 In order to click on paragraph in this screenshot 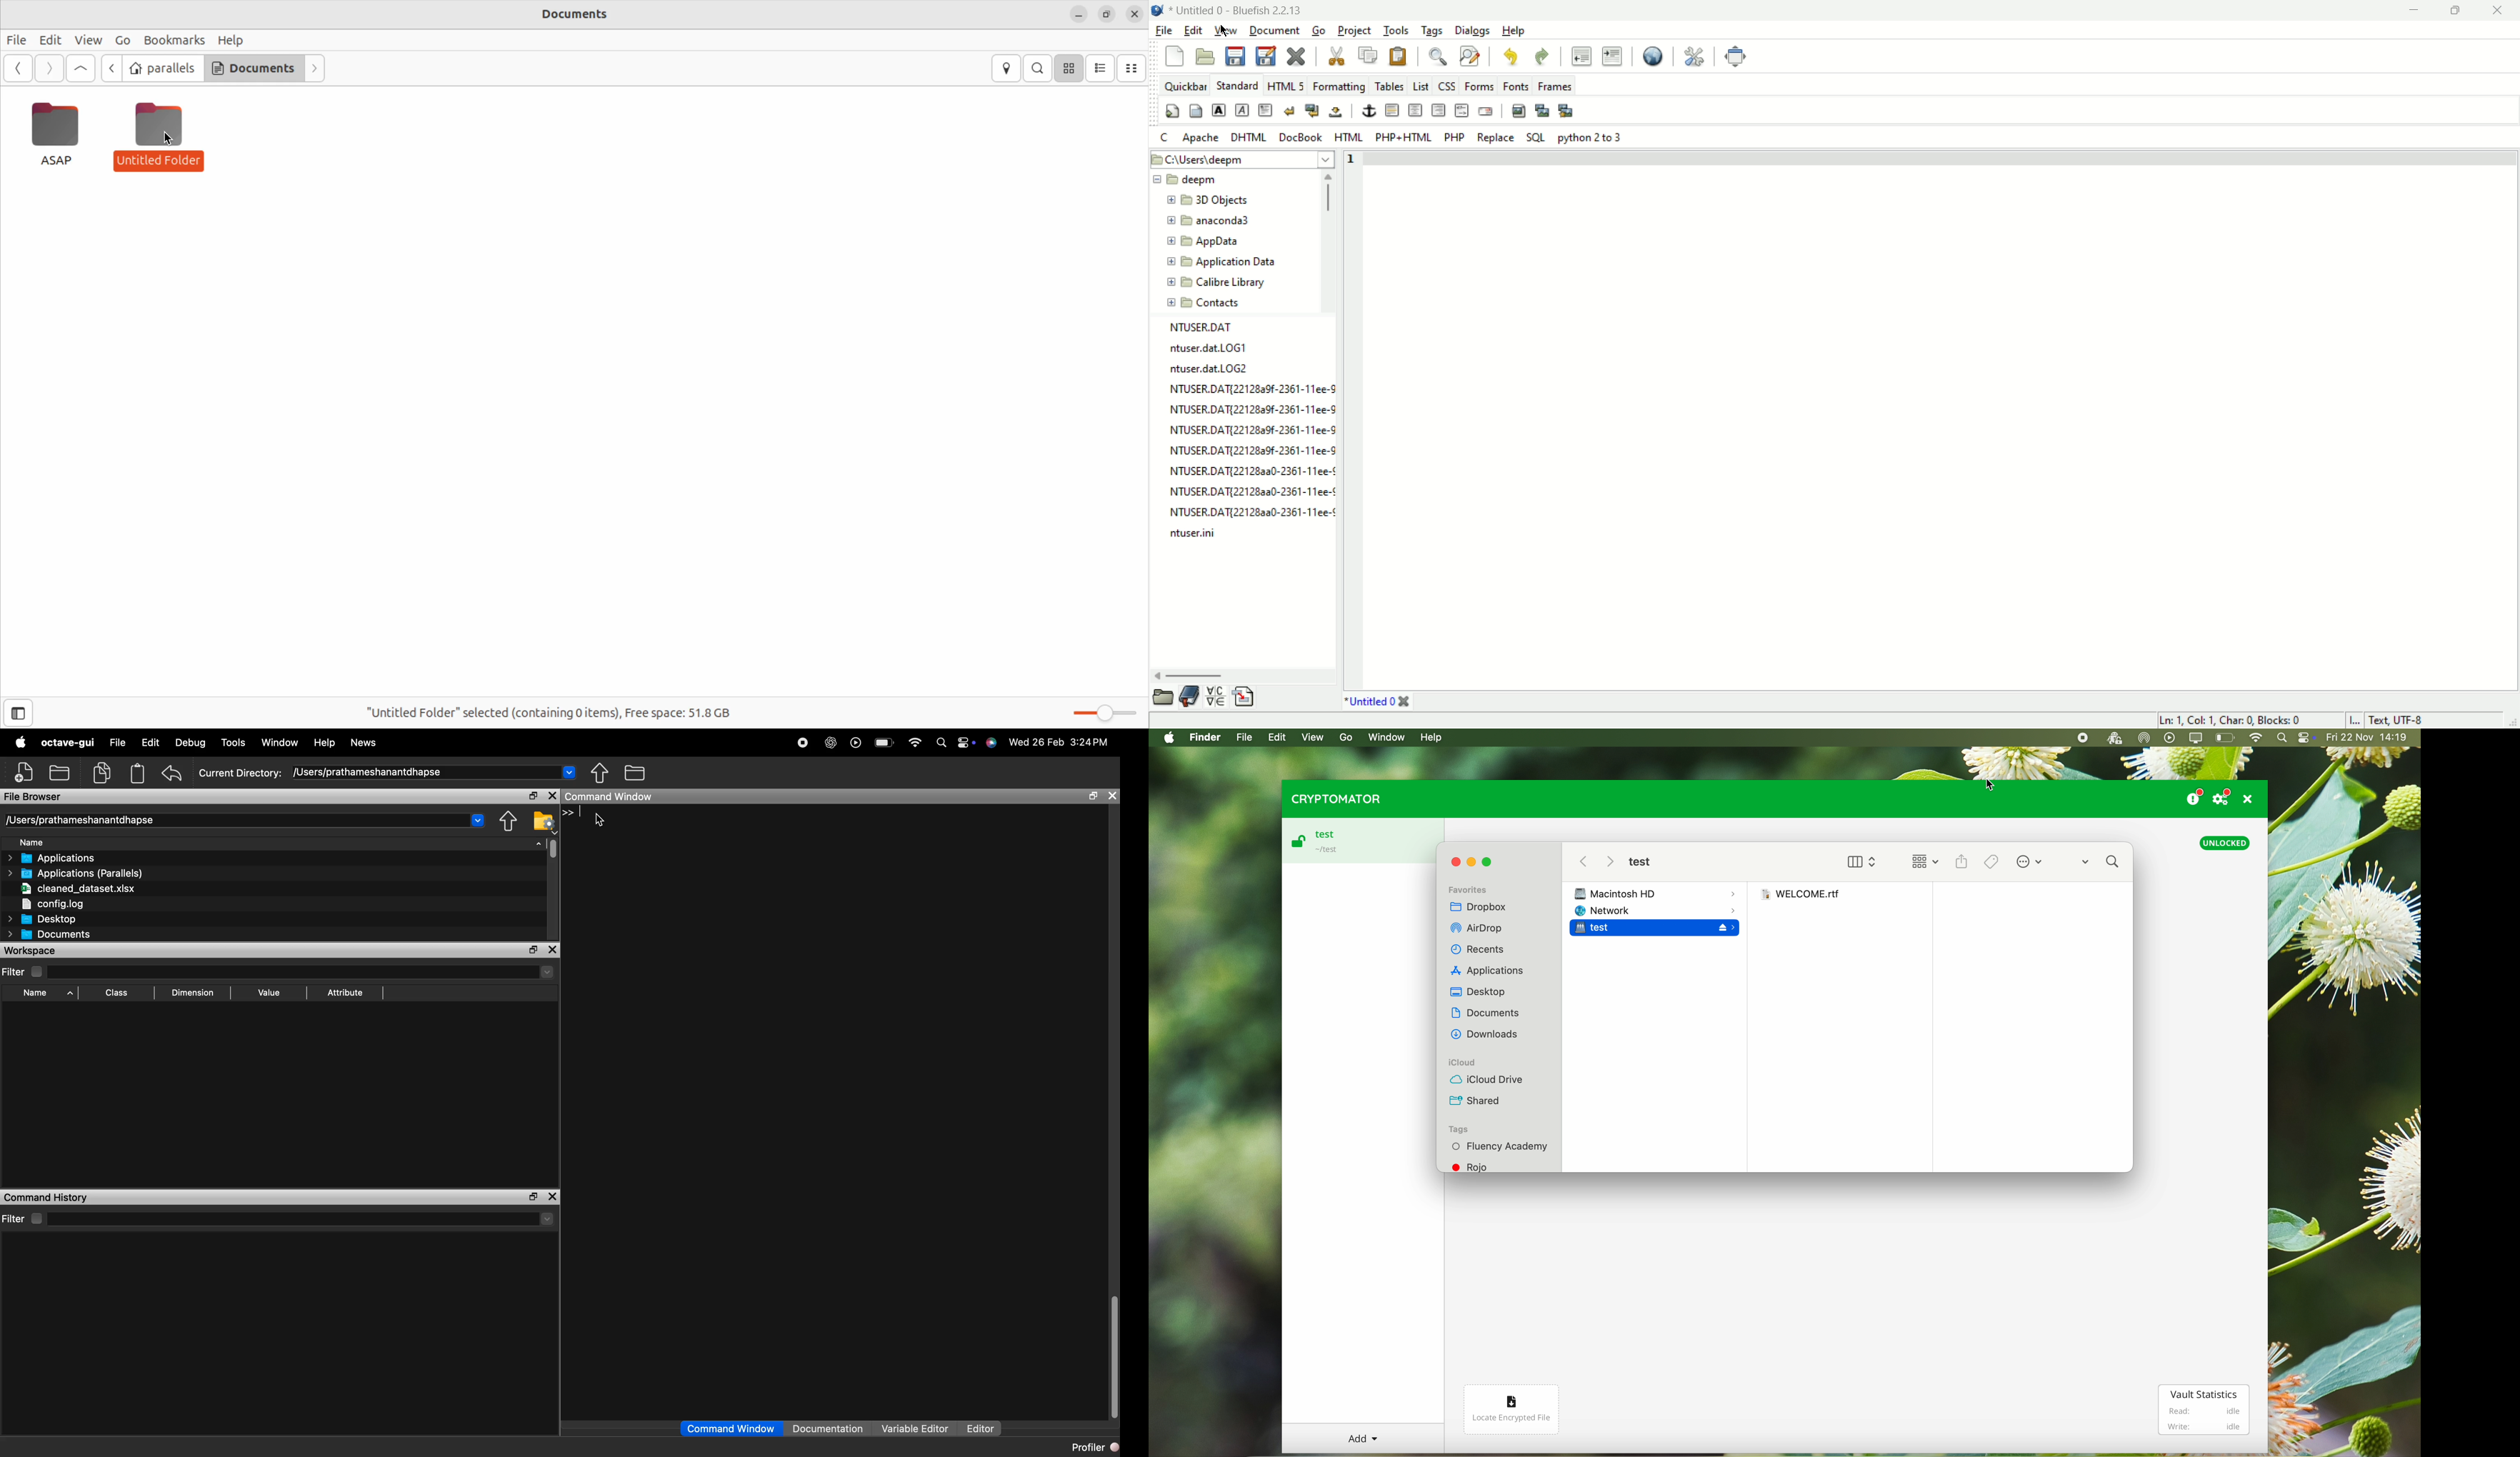, I will do `click(1266, 110)`.